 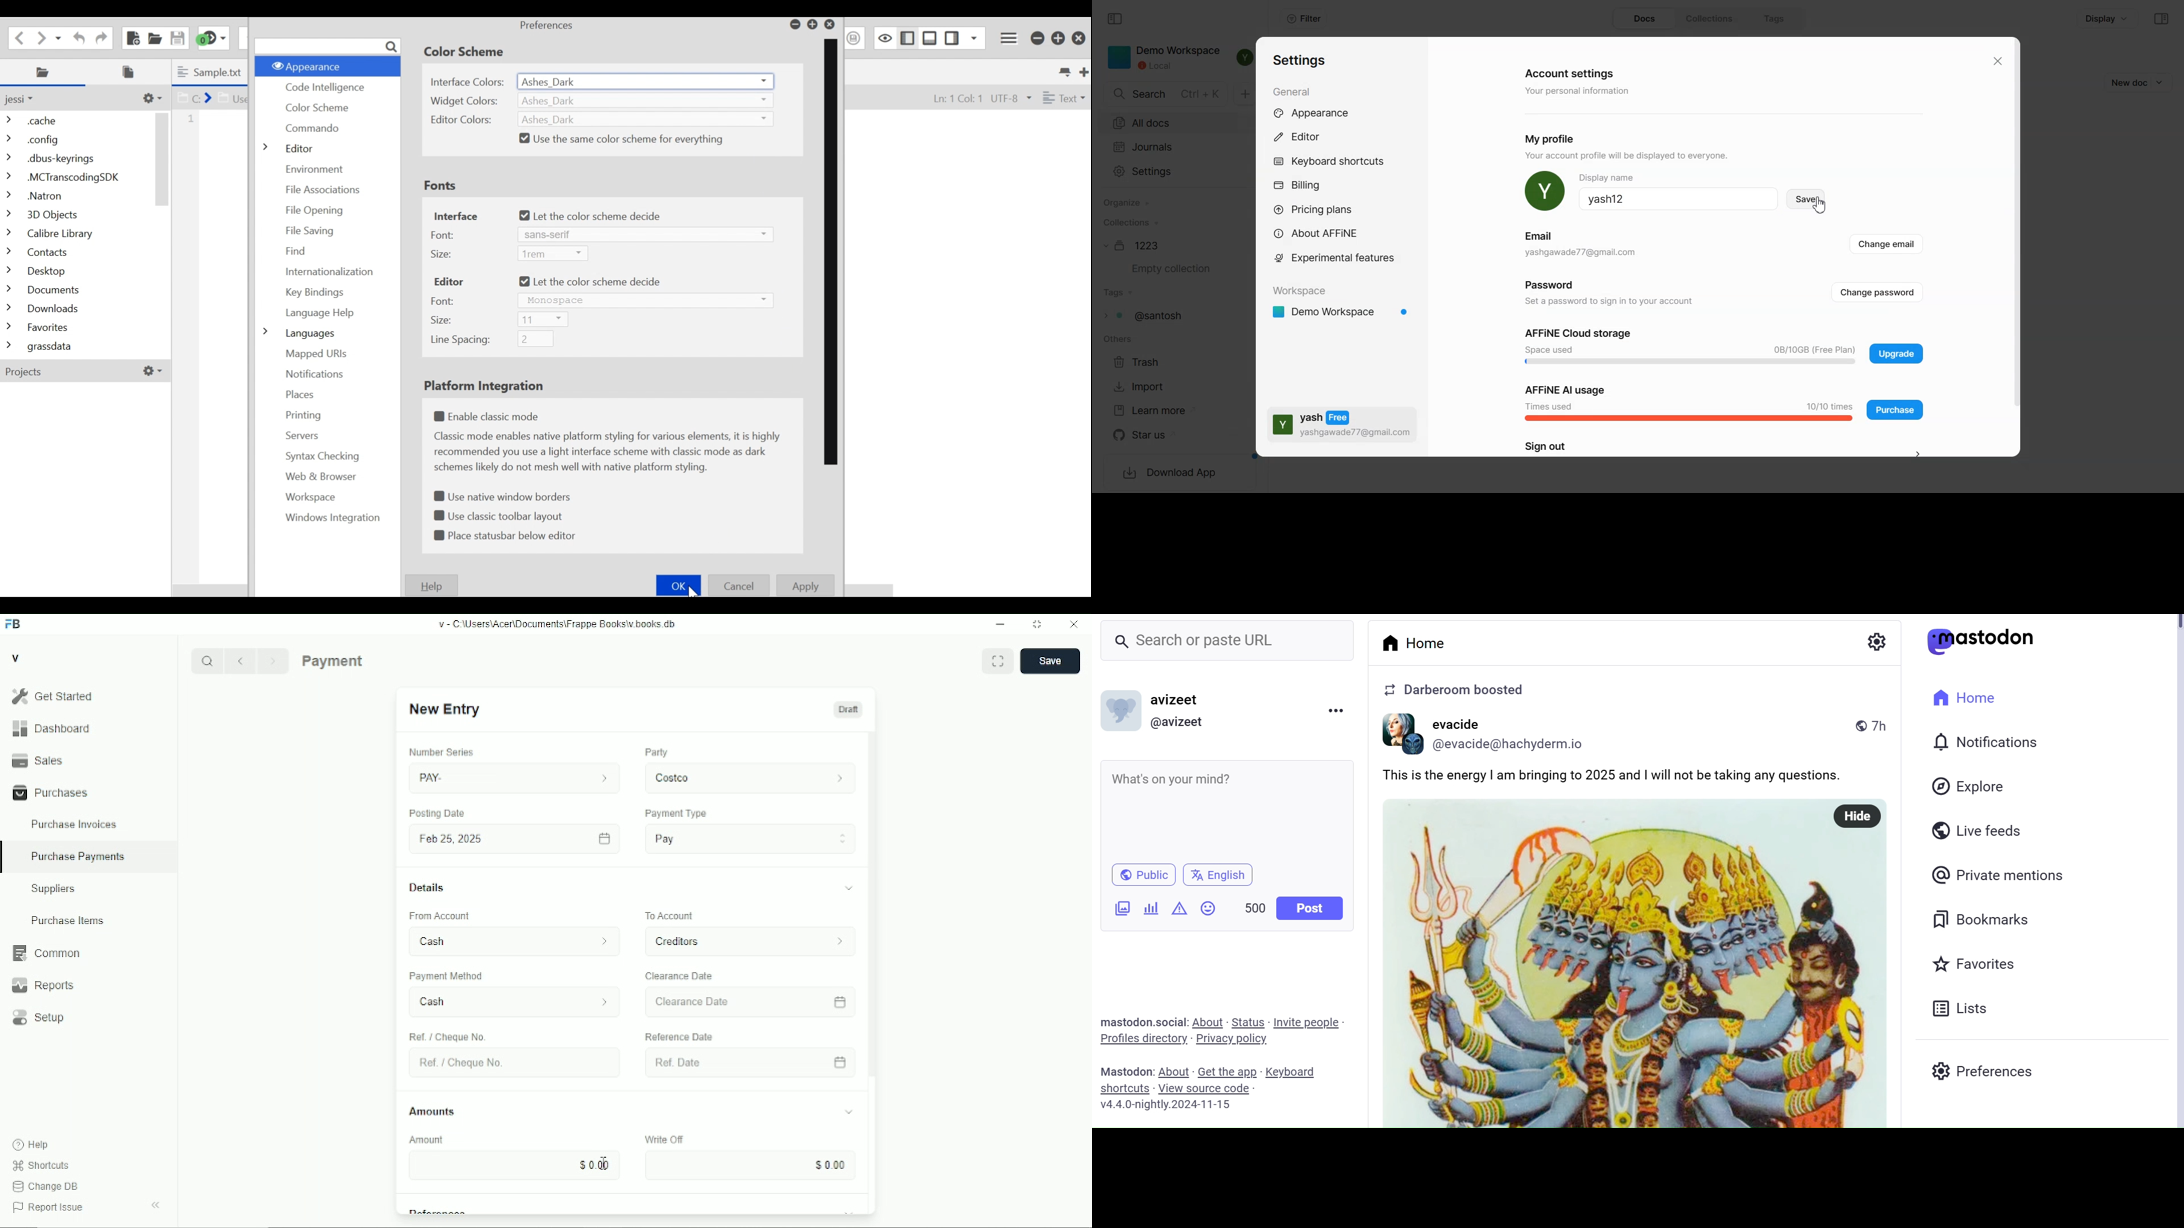 What do you see at coordinates (1776, 18) in the screenshot?
I see `Tags` at bounding box center [1776, 18].